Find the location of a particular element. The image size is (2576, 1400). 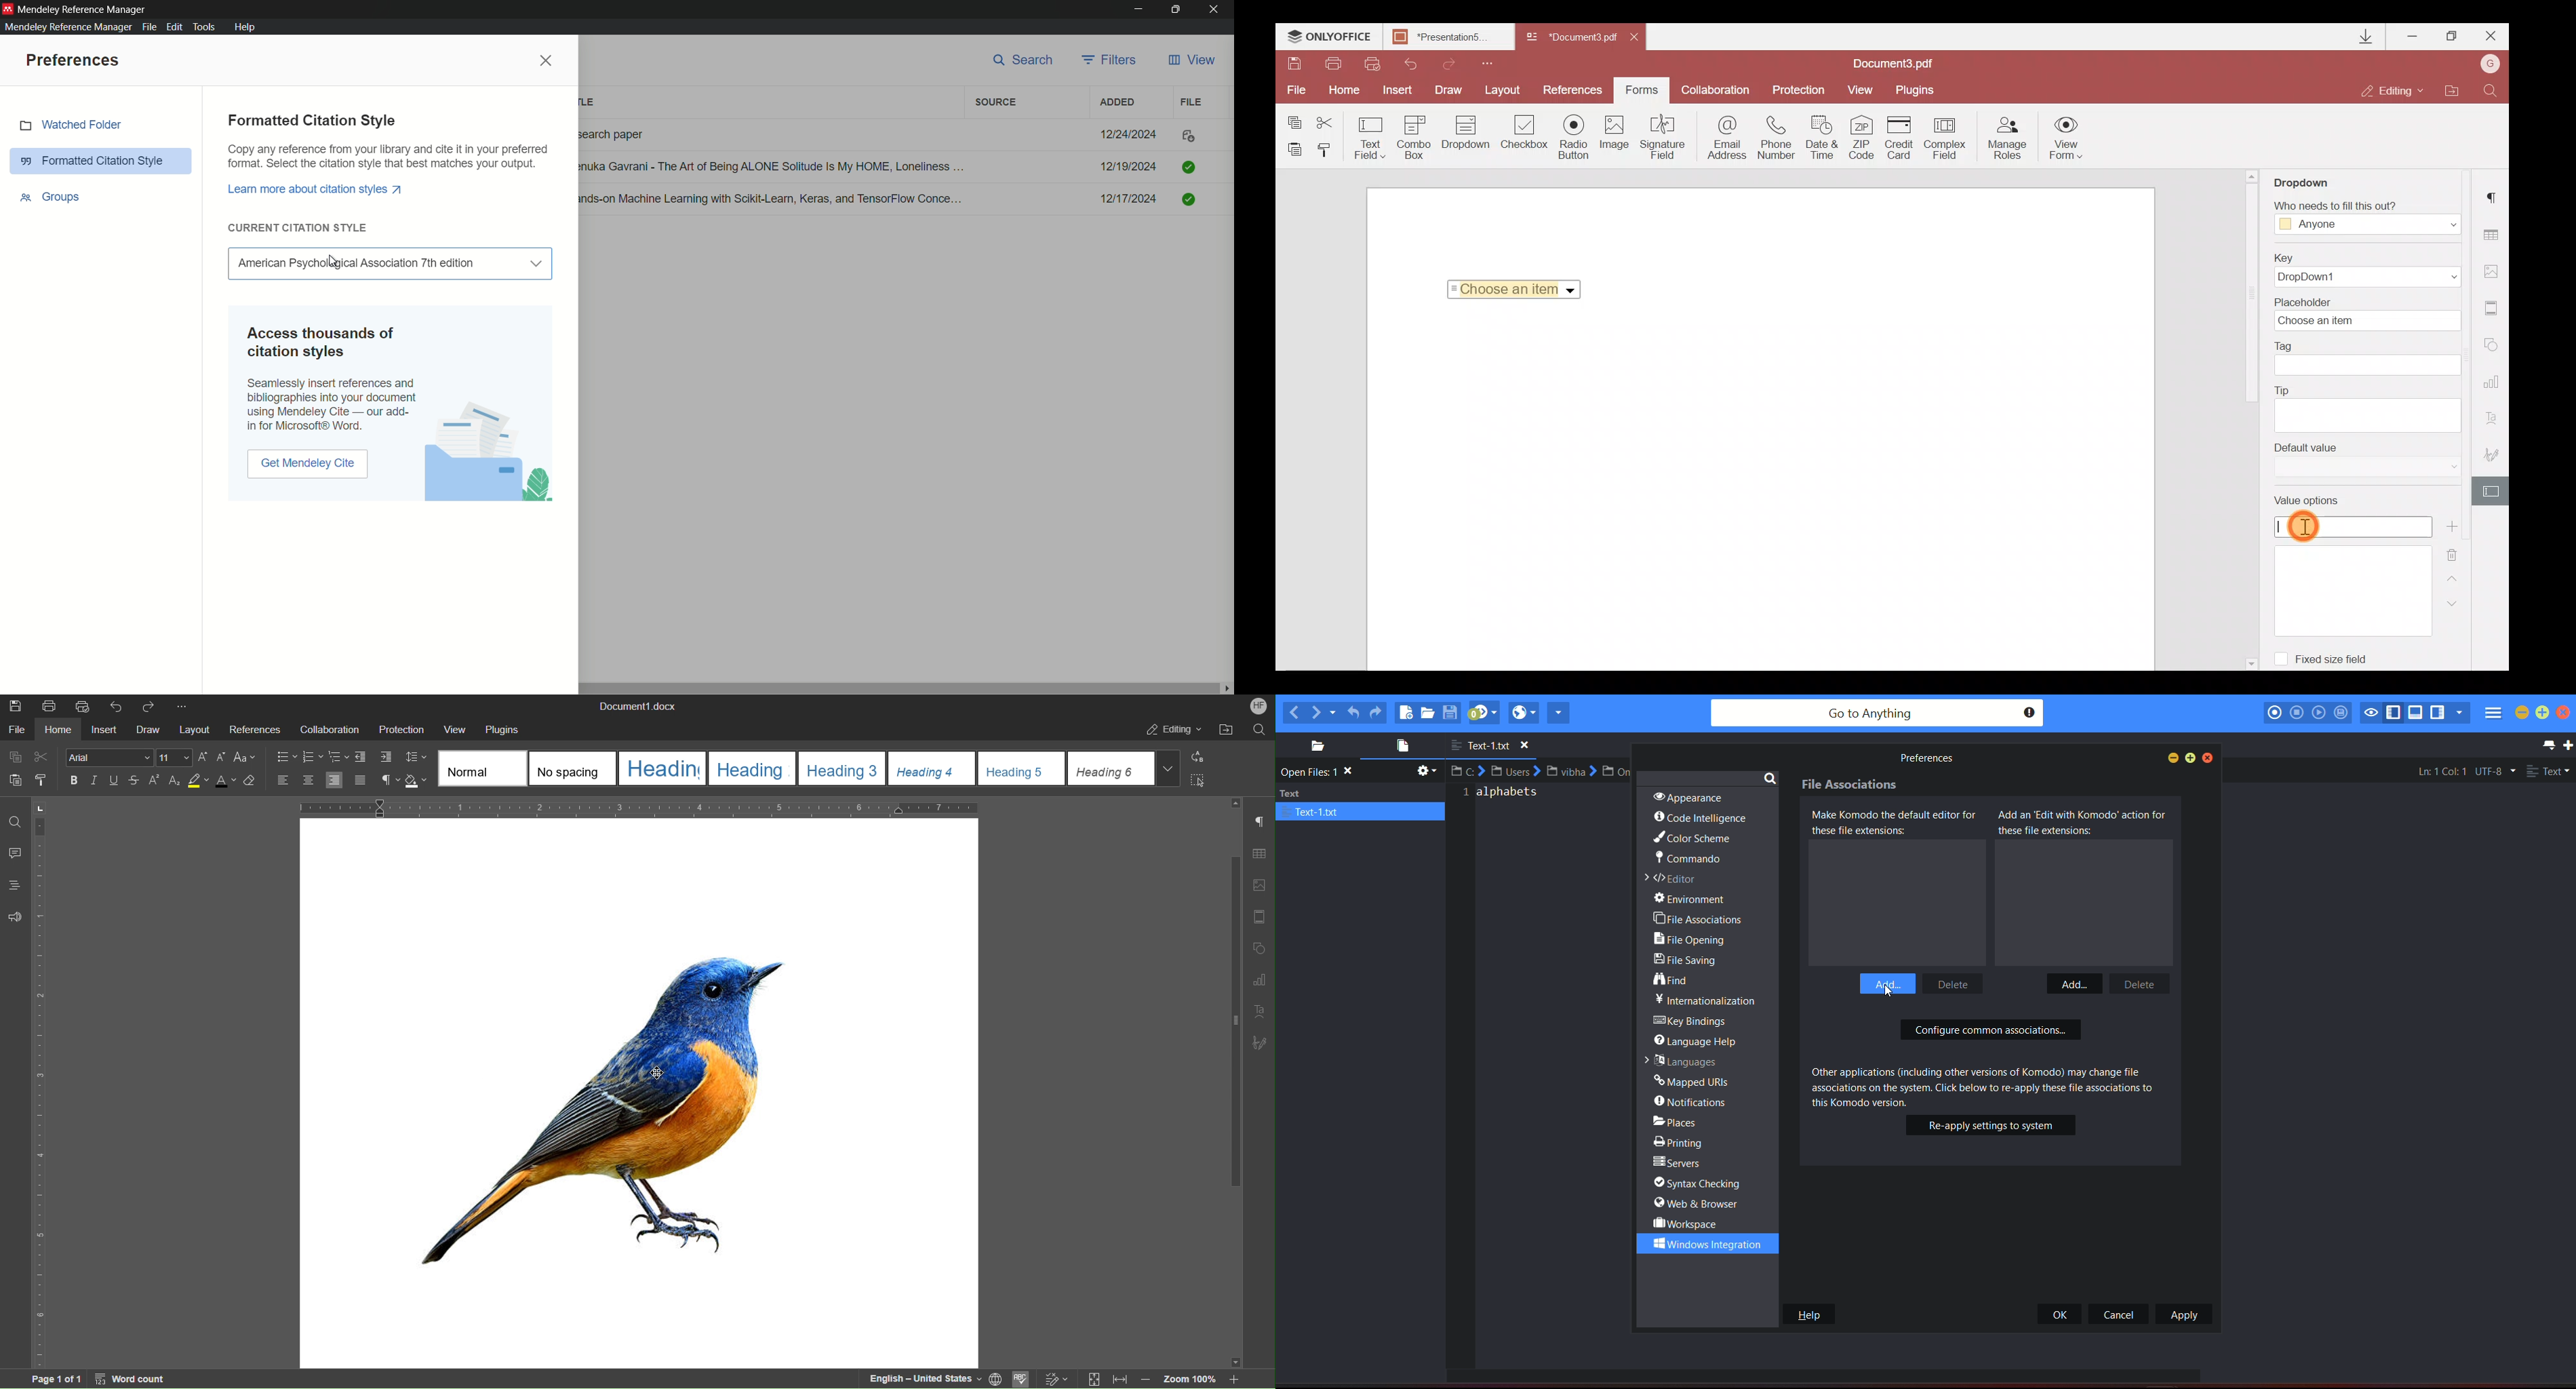

Customize quick access toolbar is located at coordinates (1482, 62).